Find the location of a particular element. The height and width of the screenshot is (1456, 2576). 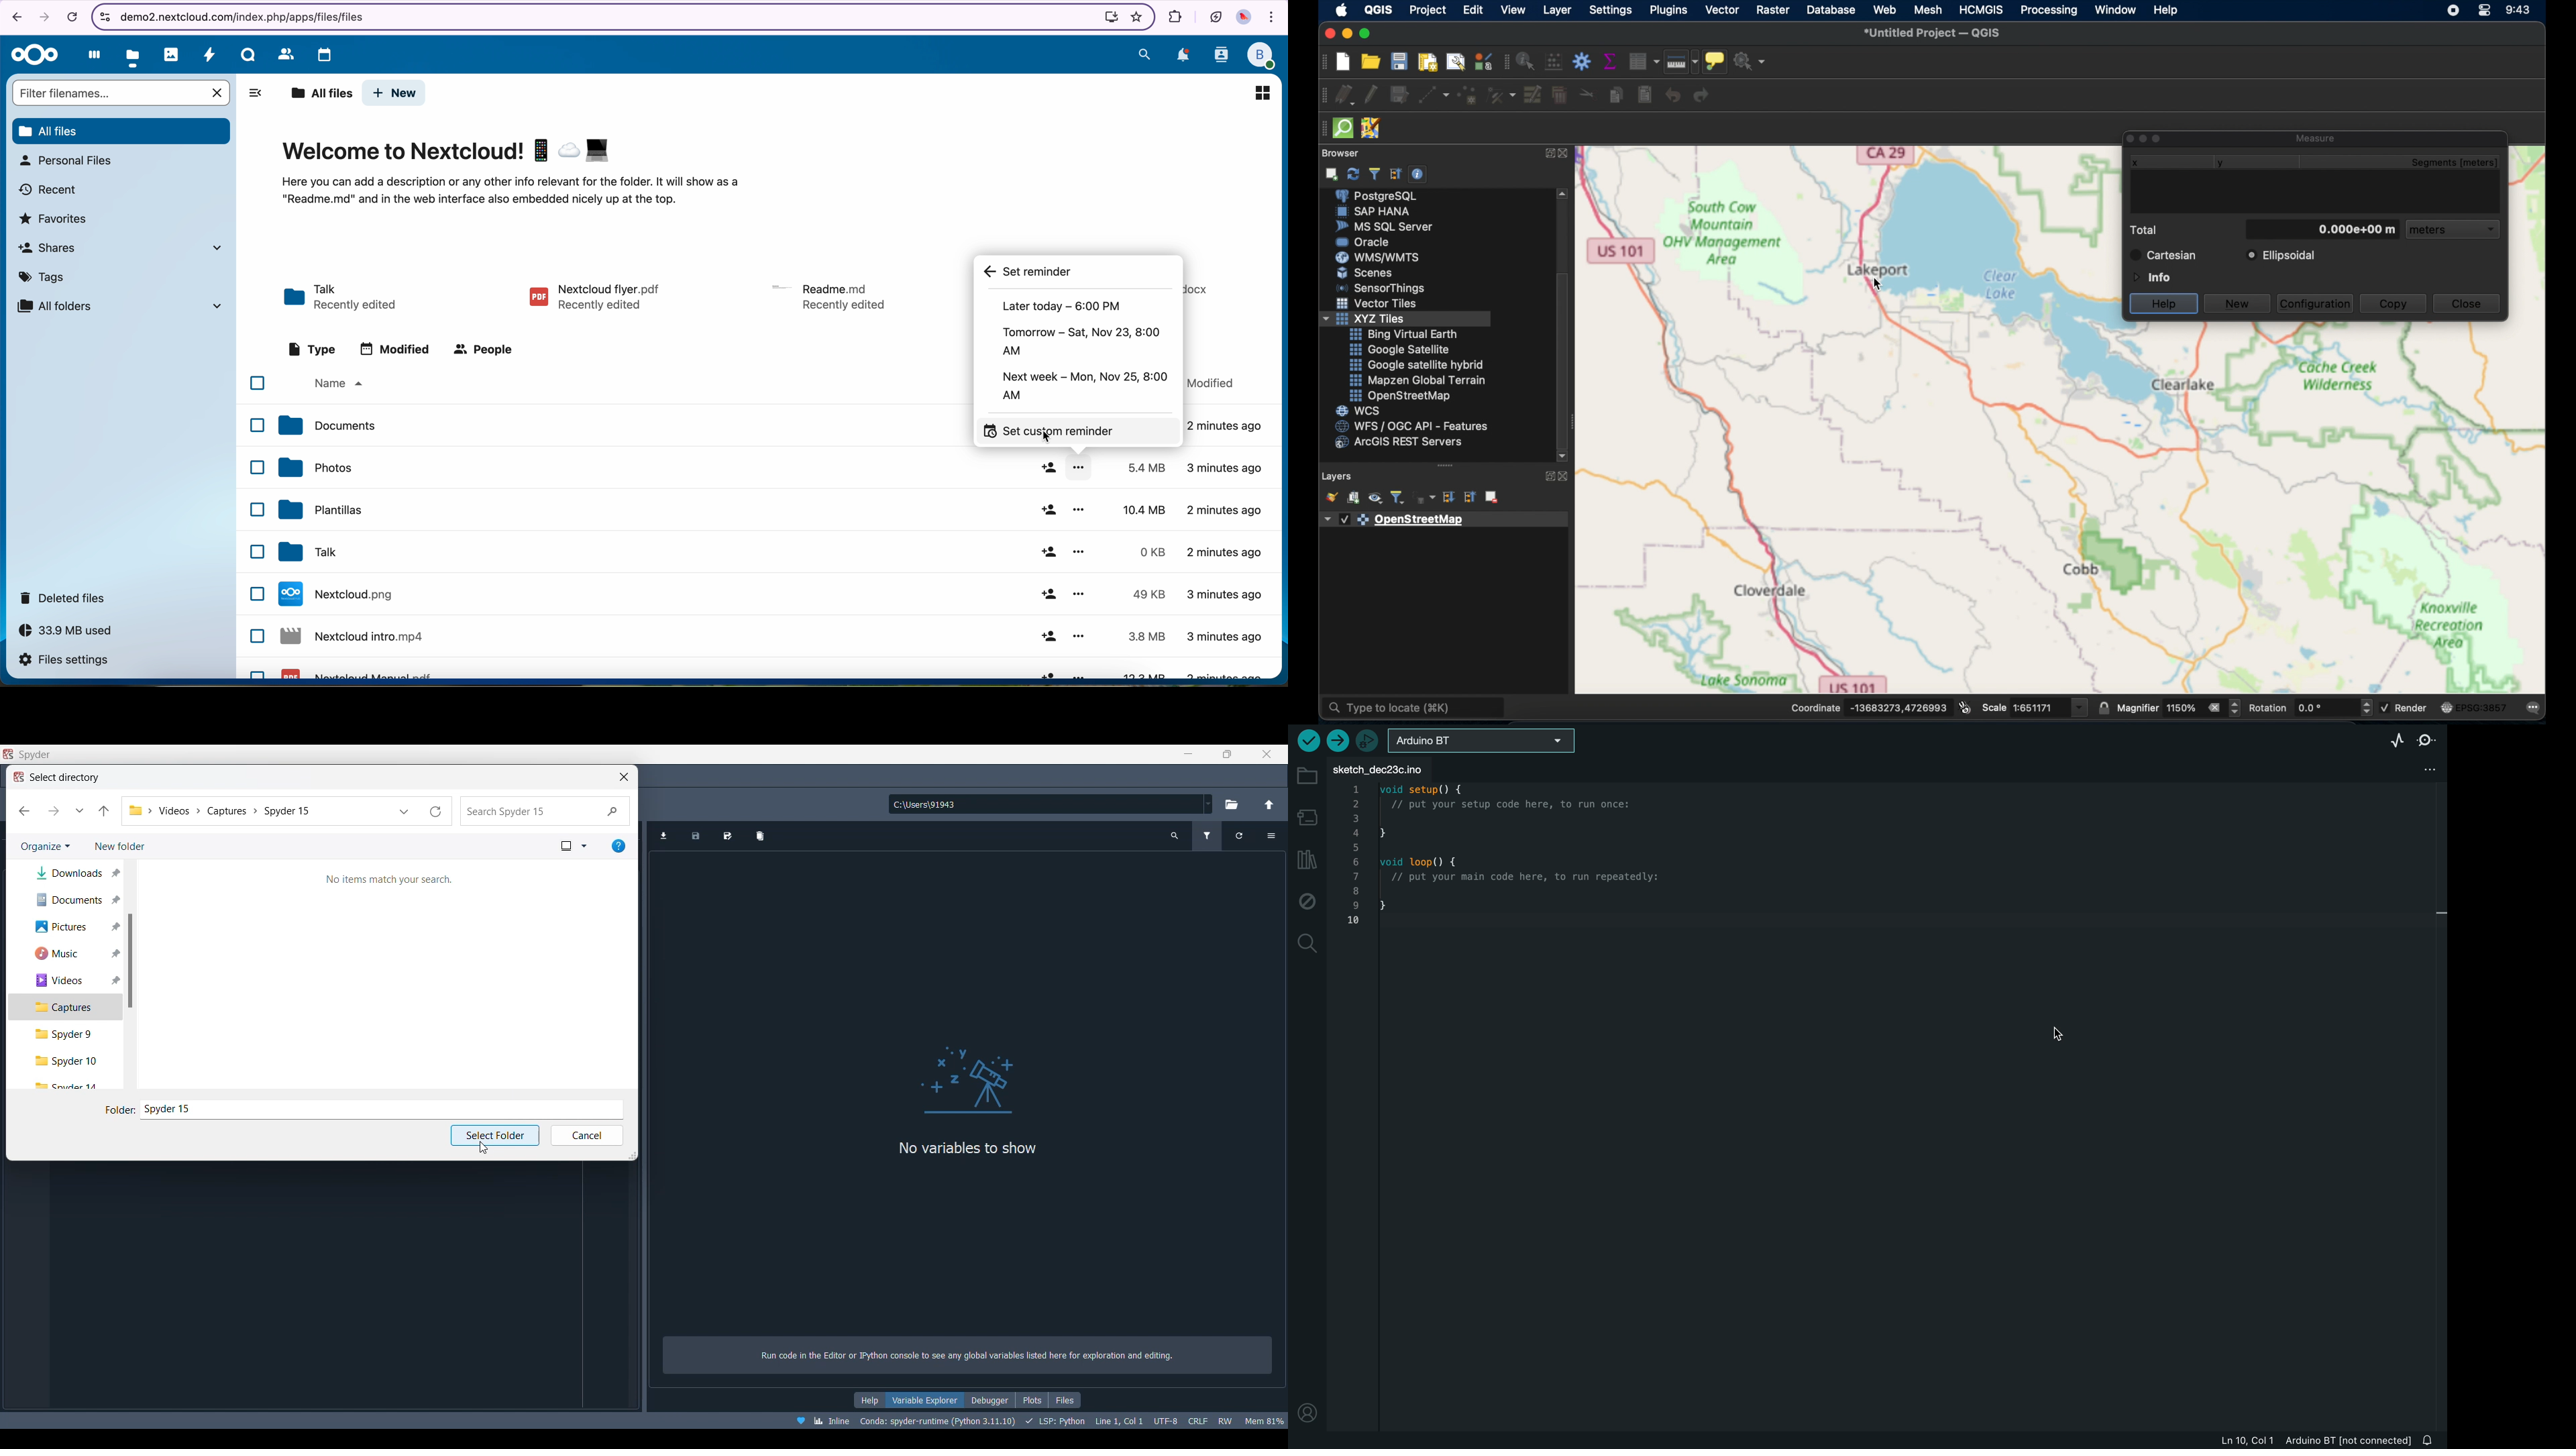

x is located at coordinates (2133, 164).